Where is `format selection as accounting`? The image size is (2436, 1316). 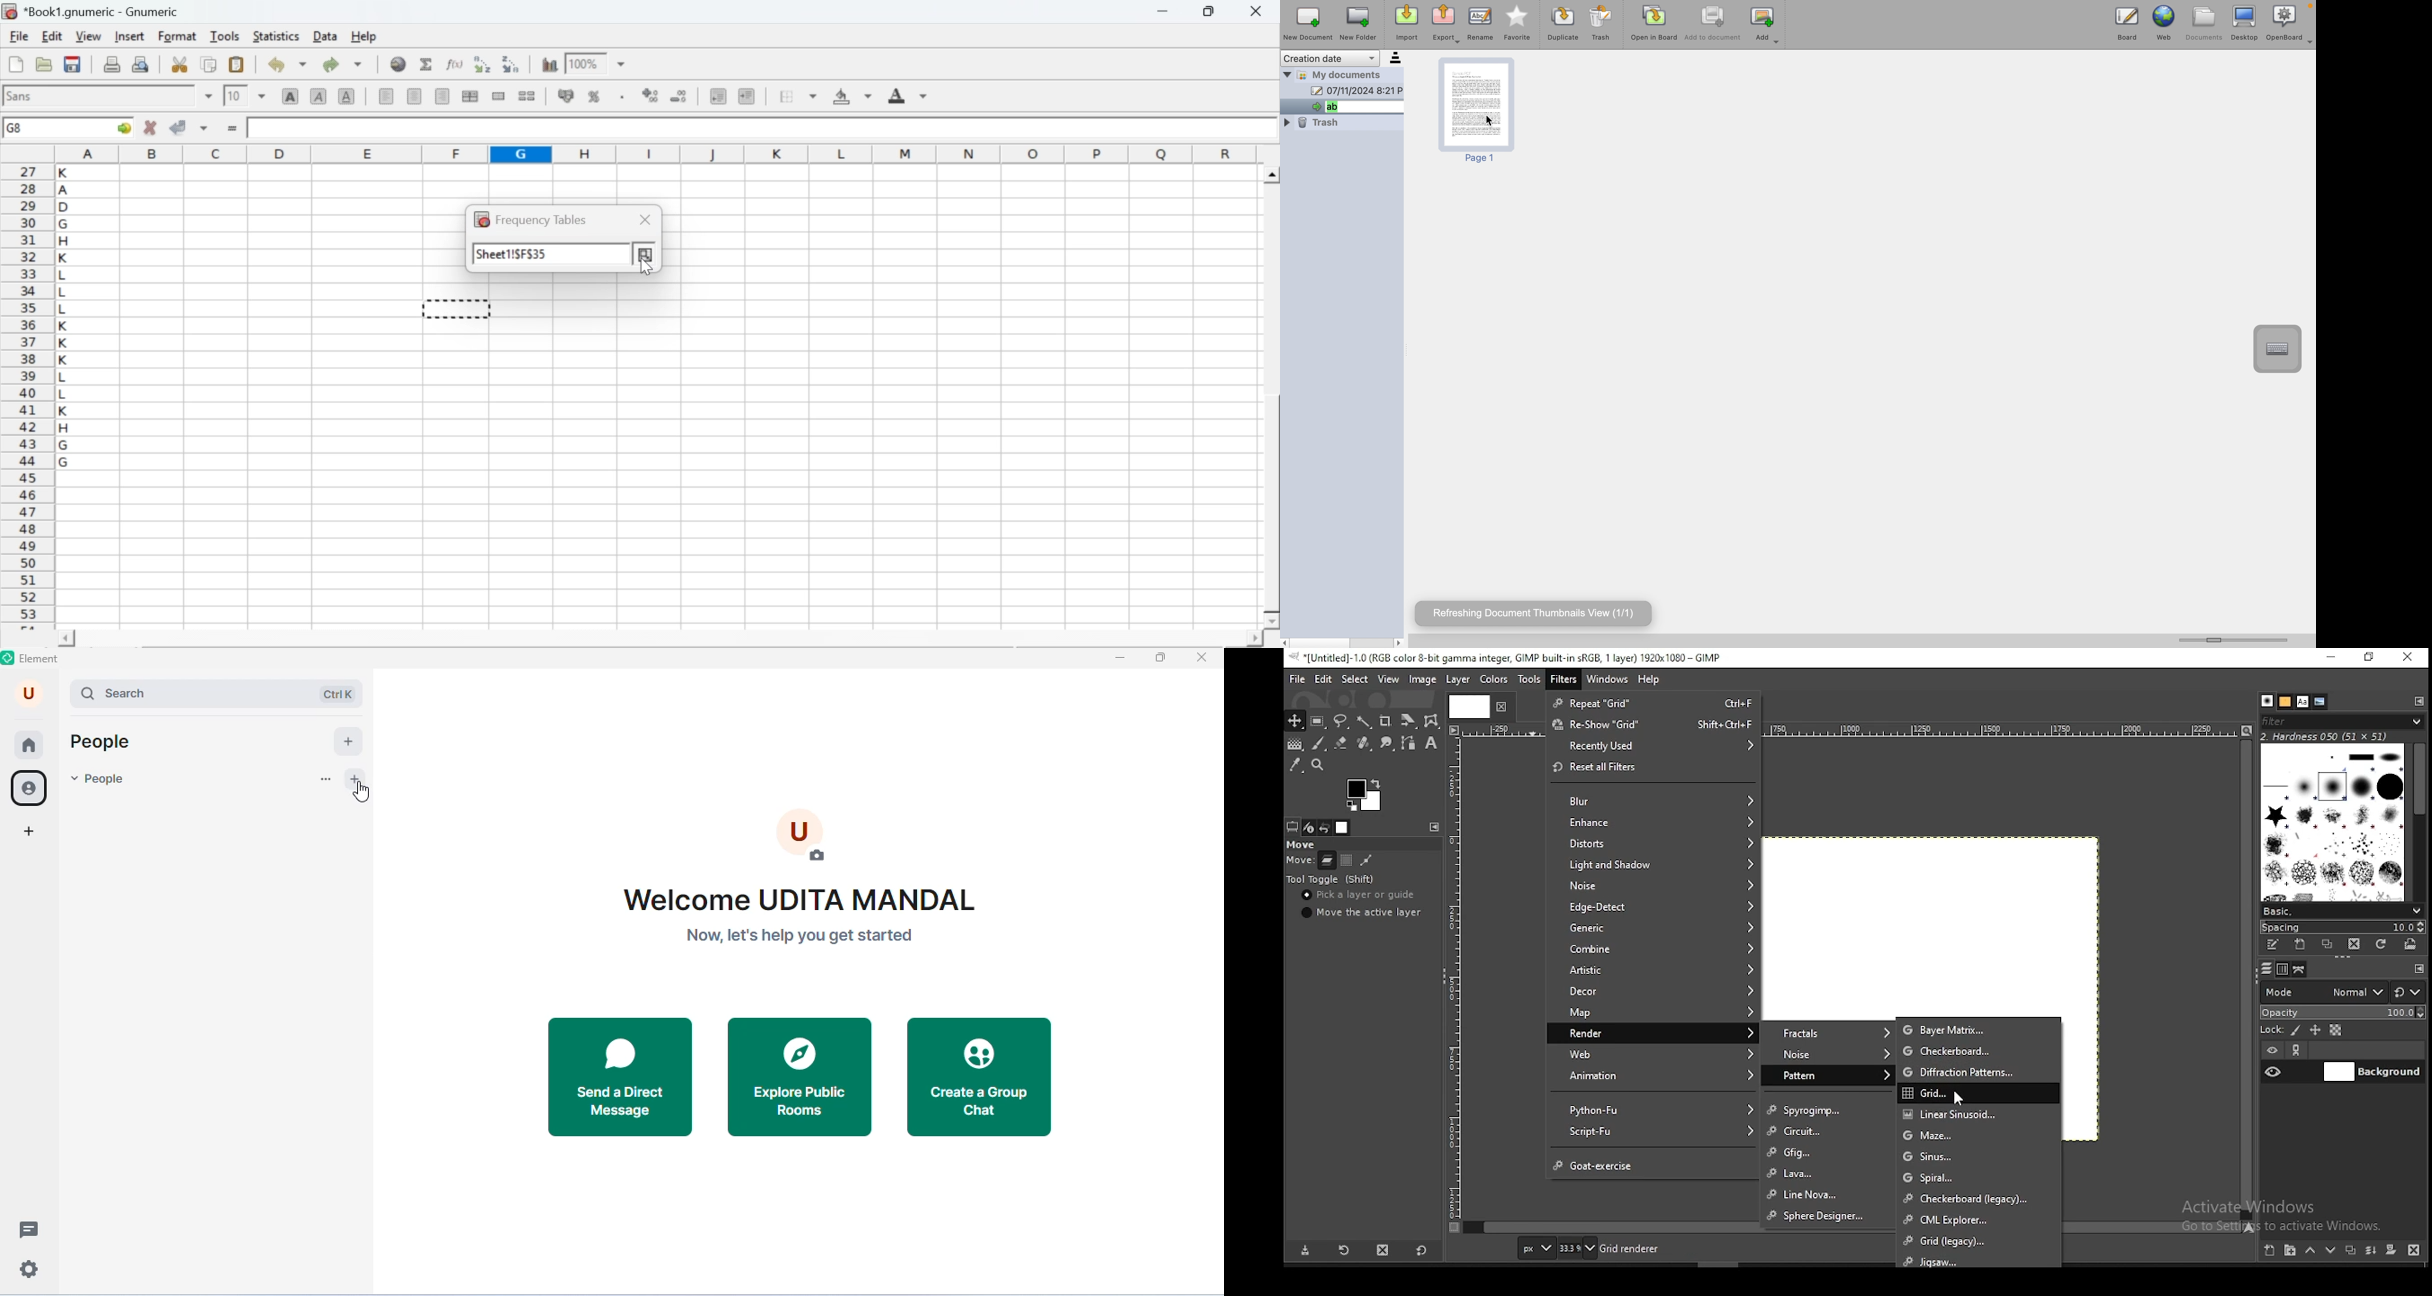
format selection as accounting is located at coordinates (566, 95).